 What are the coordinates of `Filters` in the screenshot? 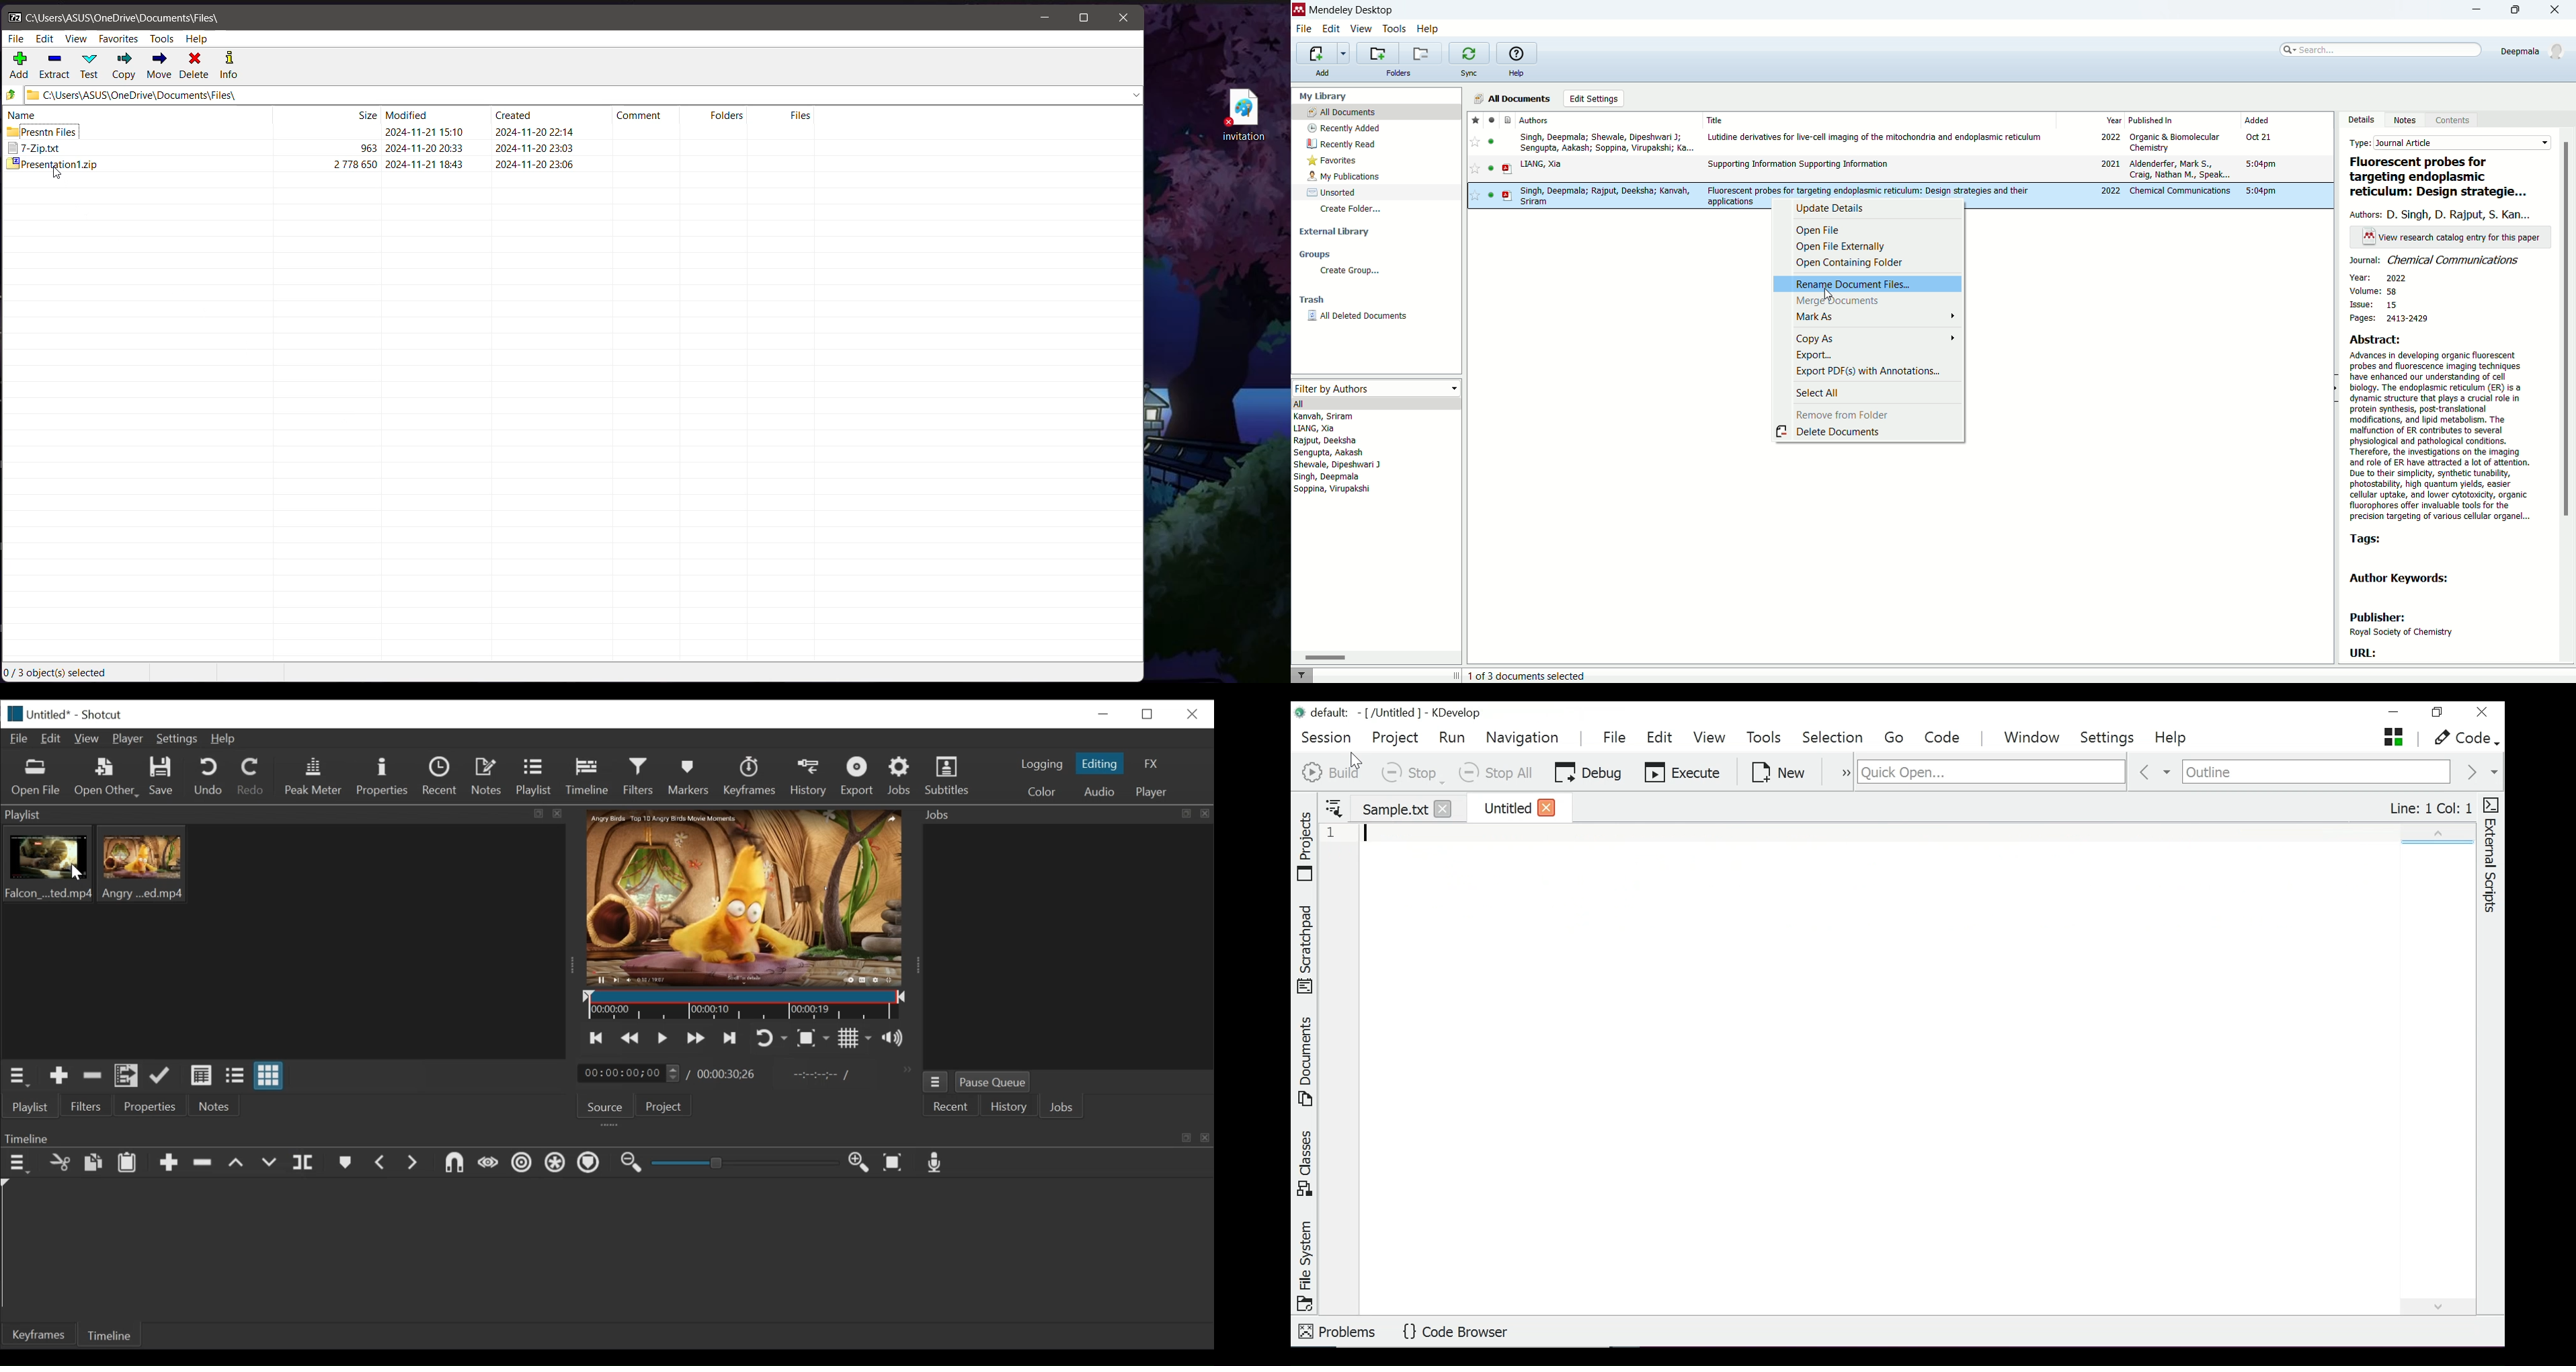 It's located at (642, 777).